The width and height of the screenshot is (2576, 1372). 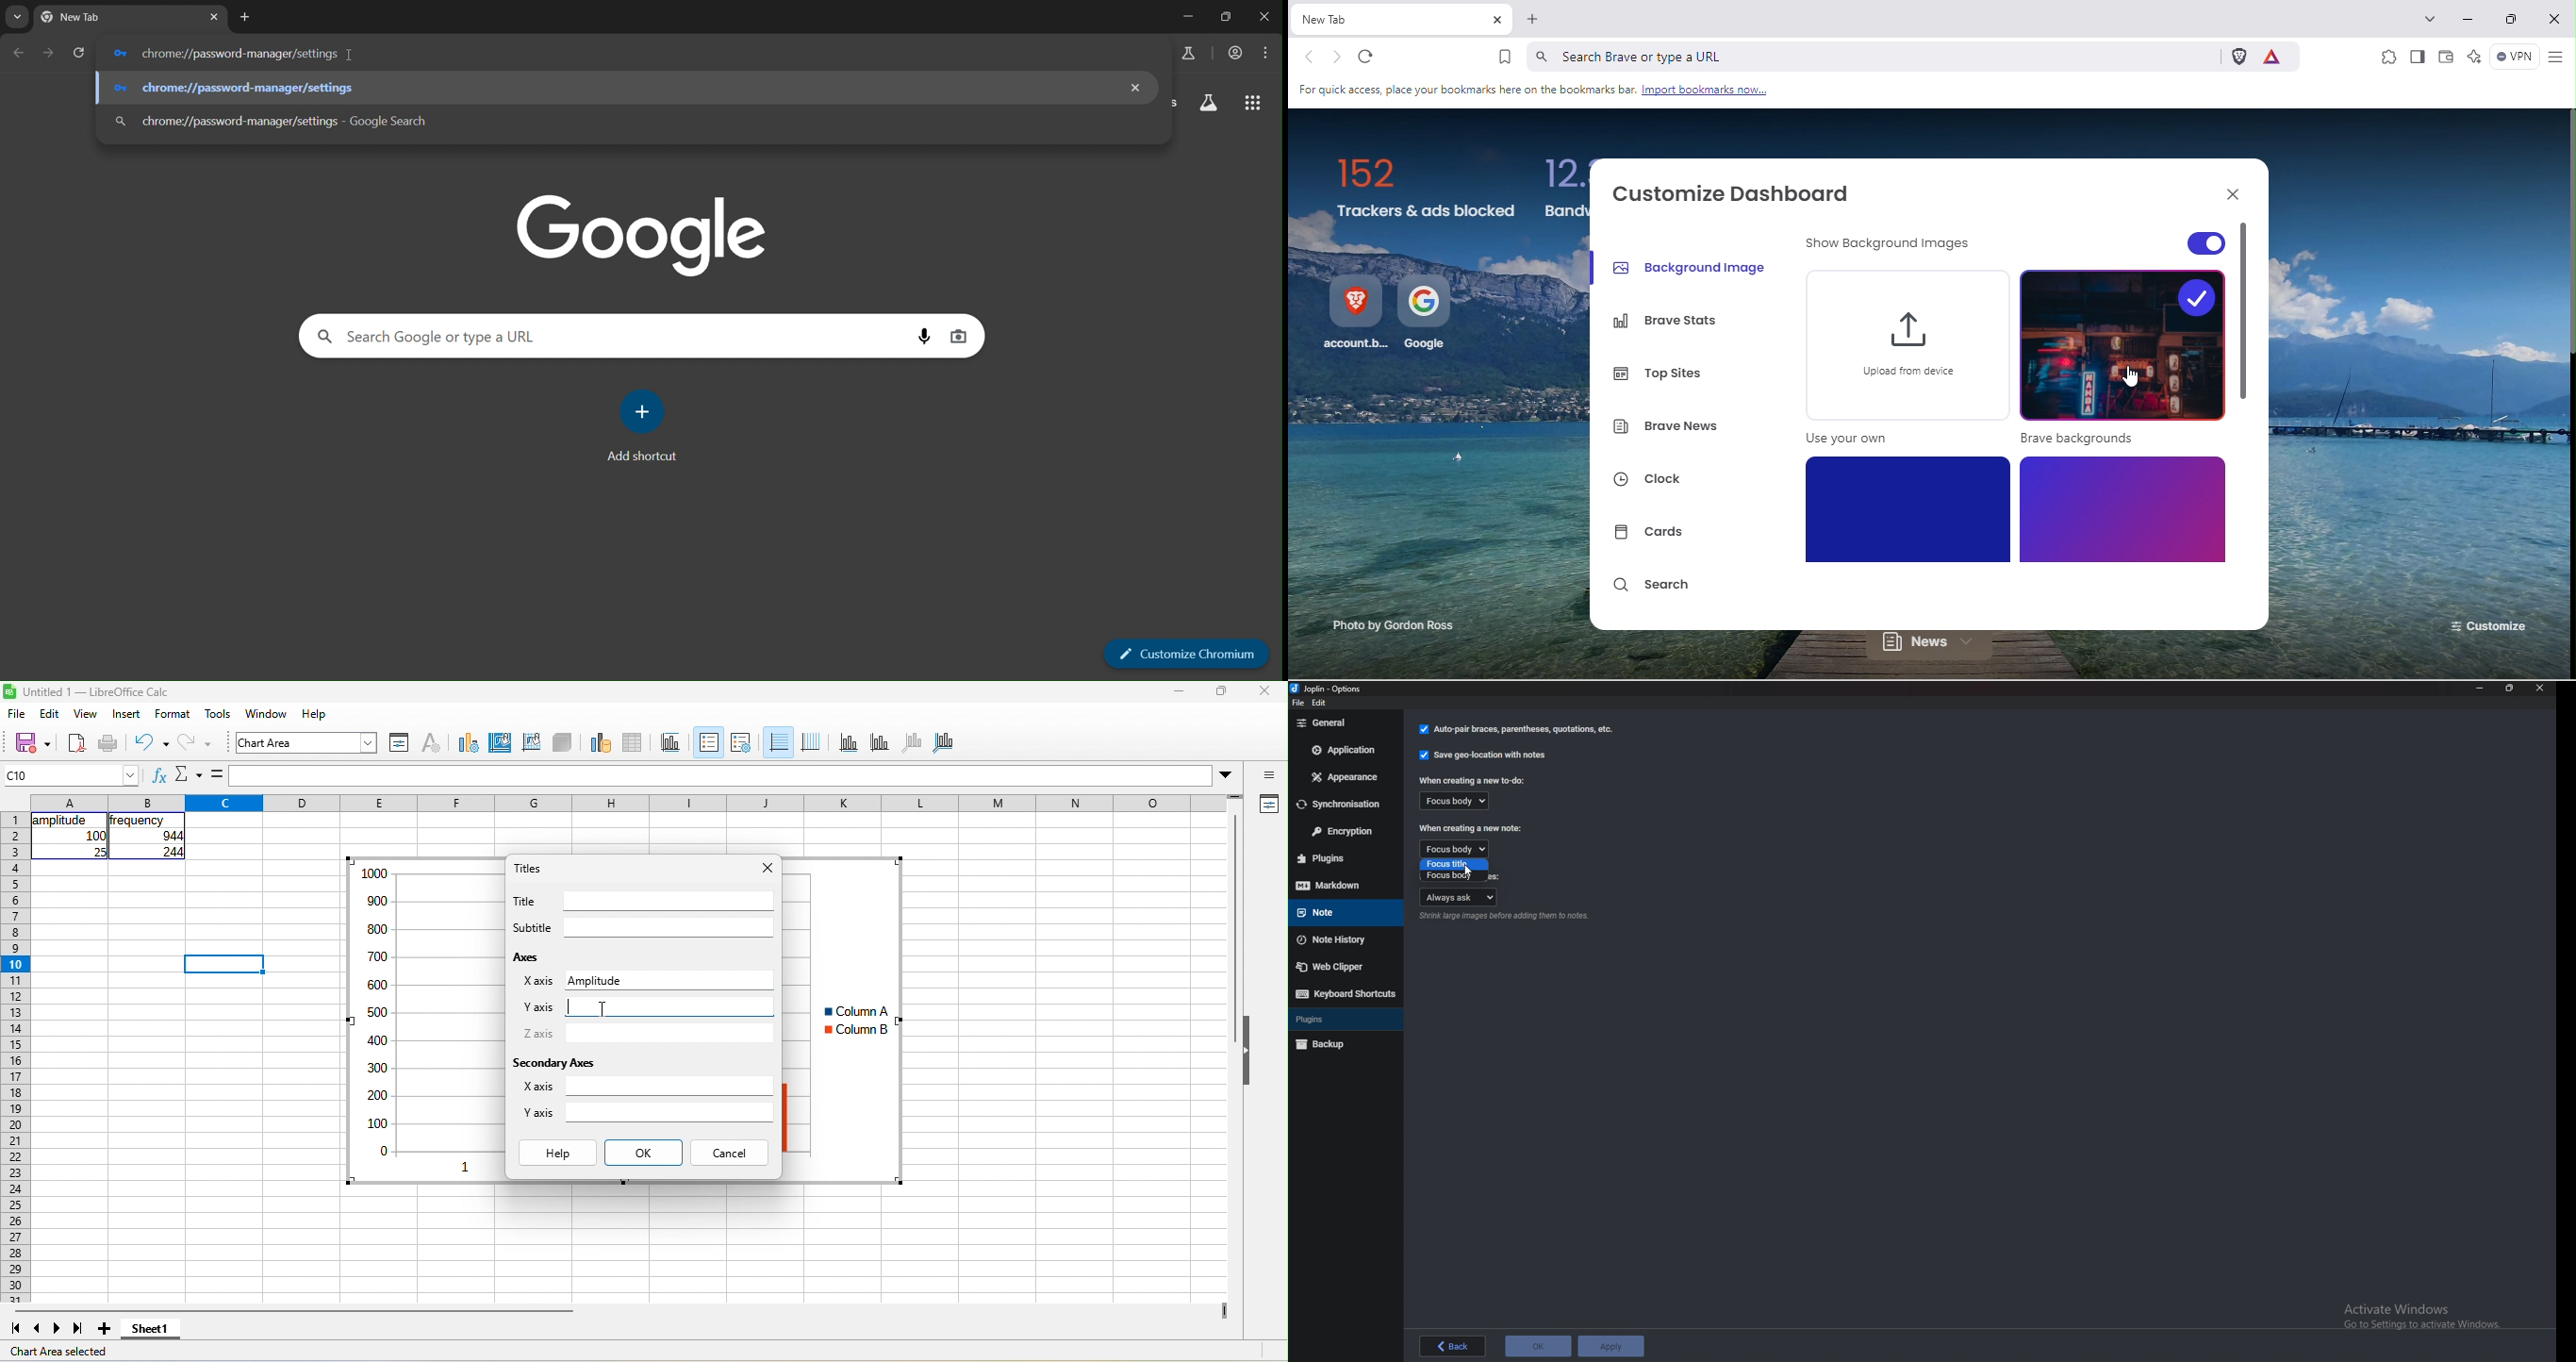 I want to click on ok, so click(x=644, y=1153).